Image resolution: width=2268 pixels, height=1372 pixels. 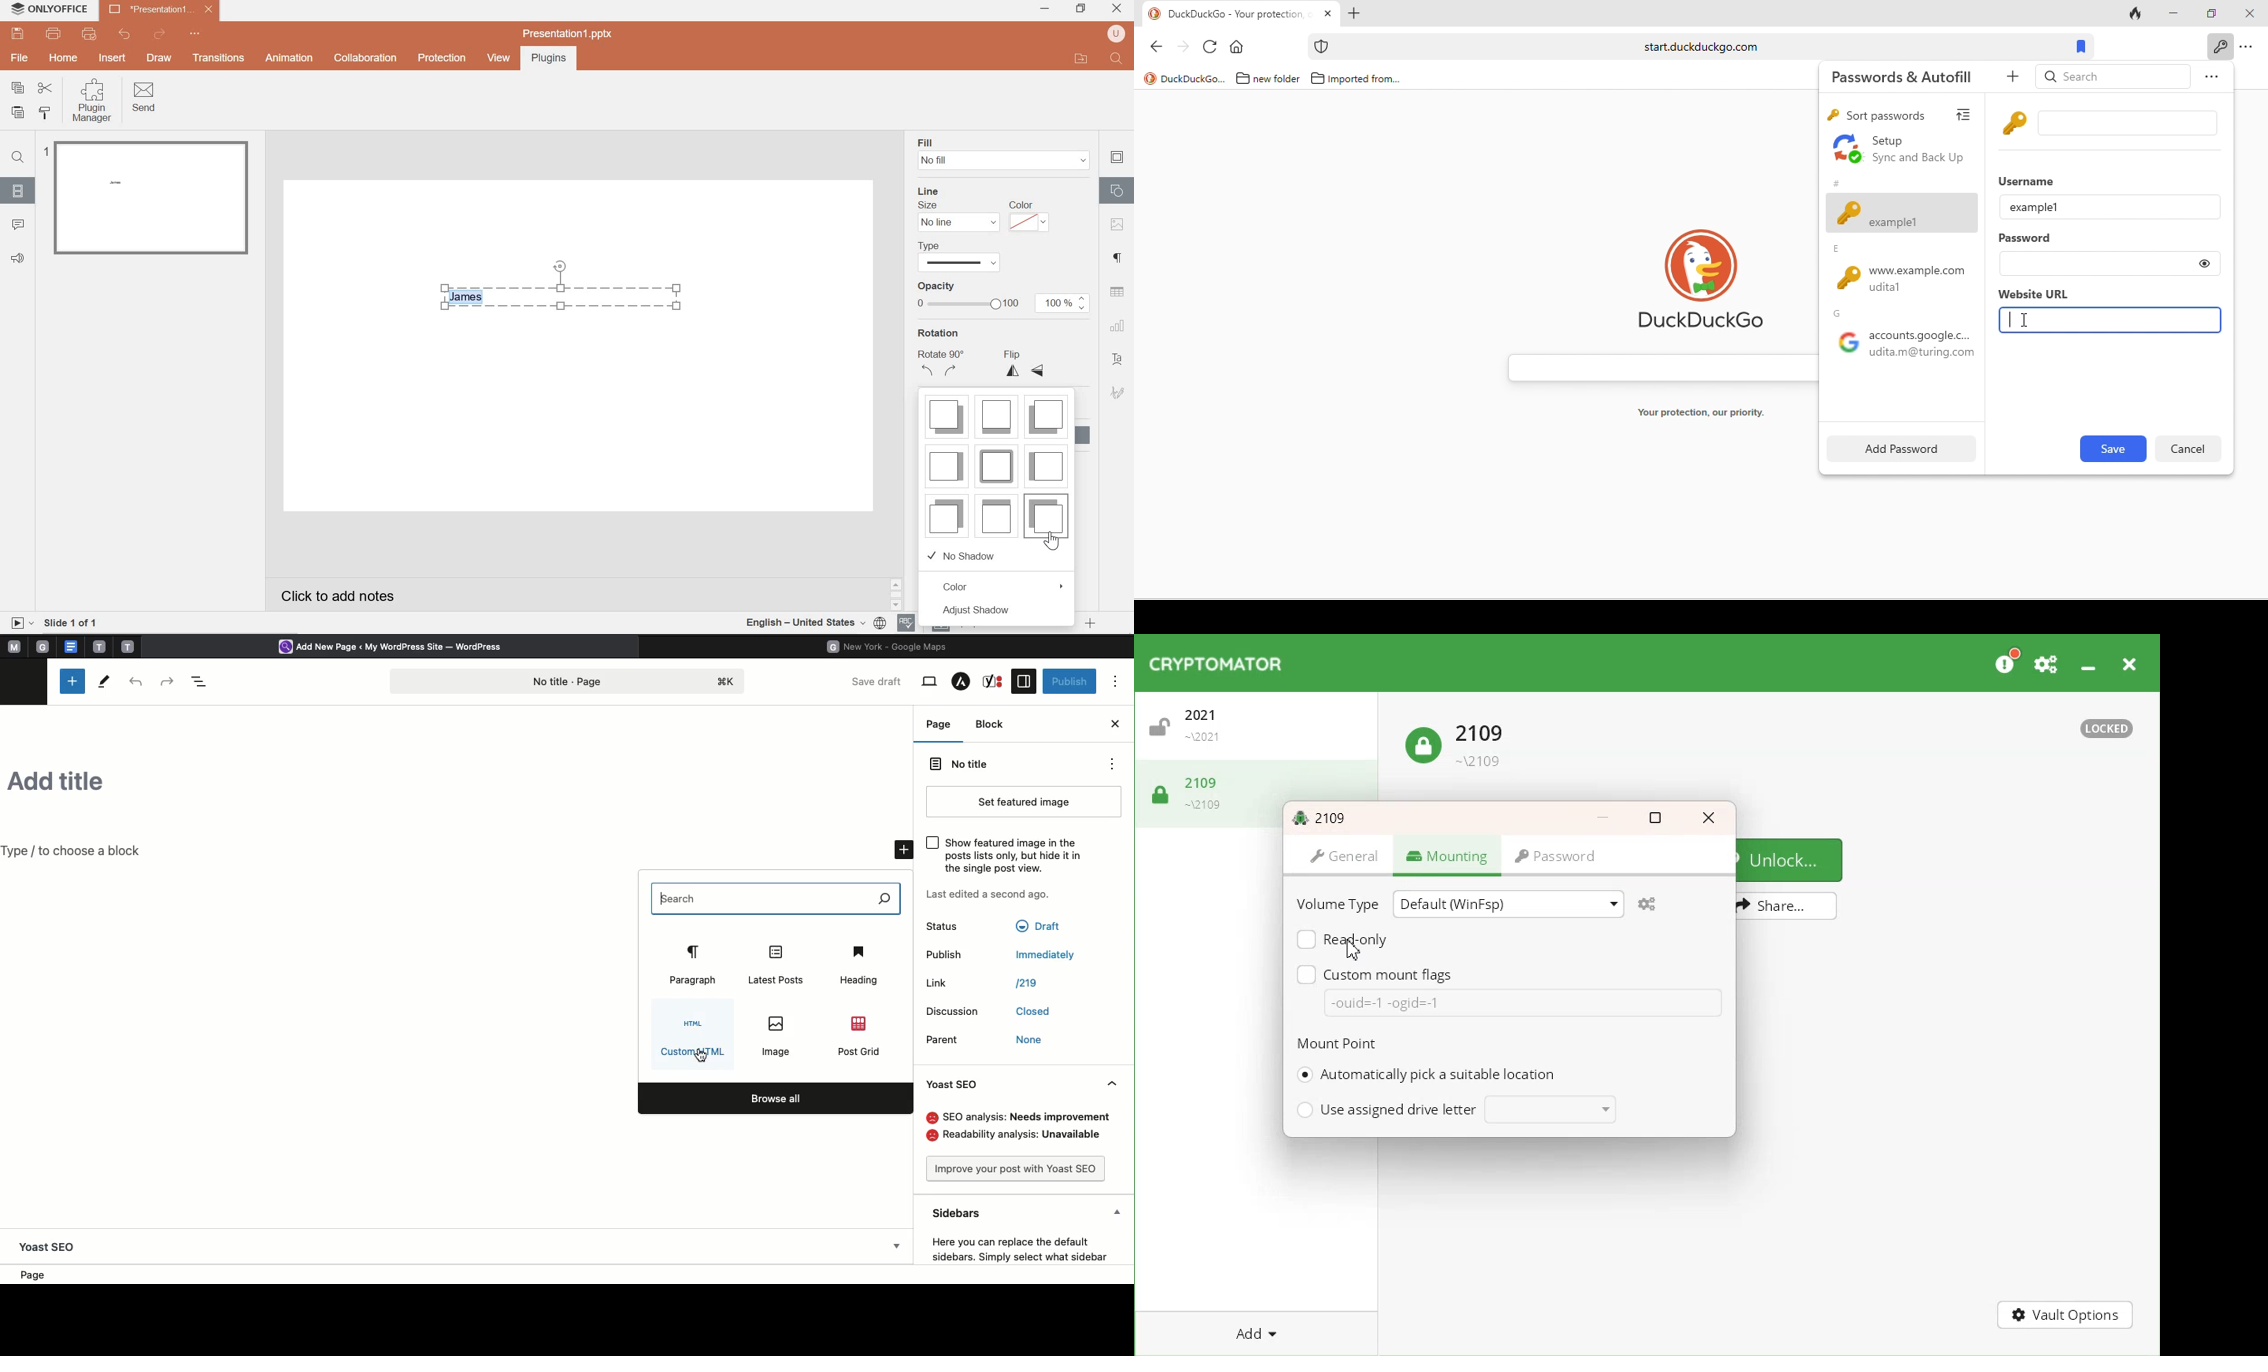 I want to click on text art settings, so click(x=1120, y=361).